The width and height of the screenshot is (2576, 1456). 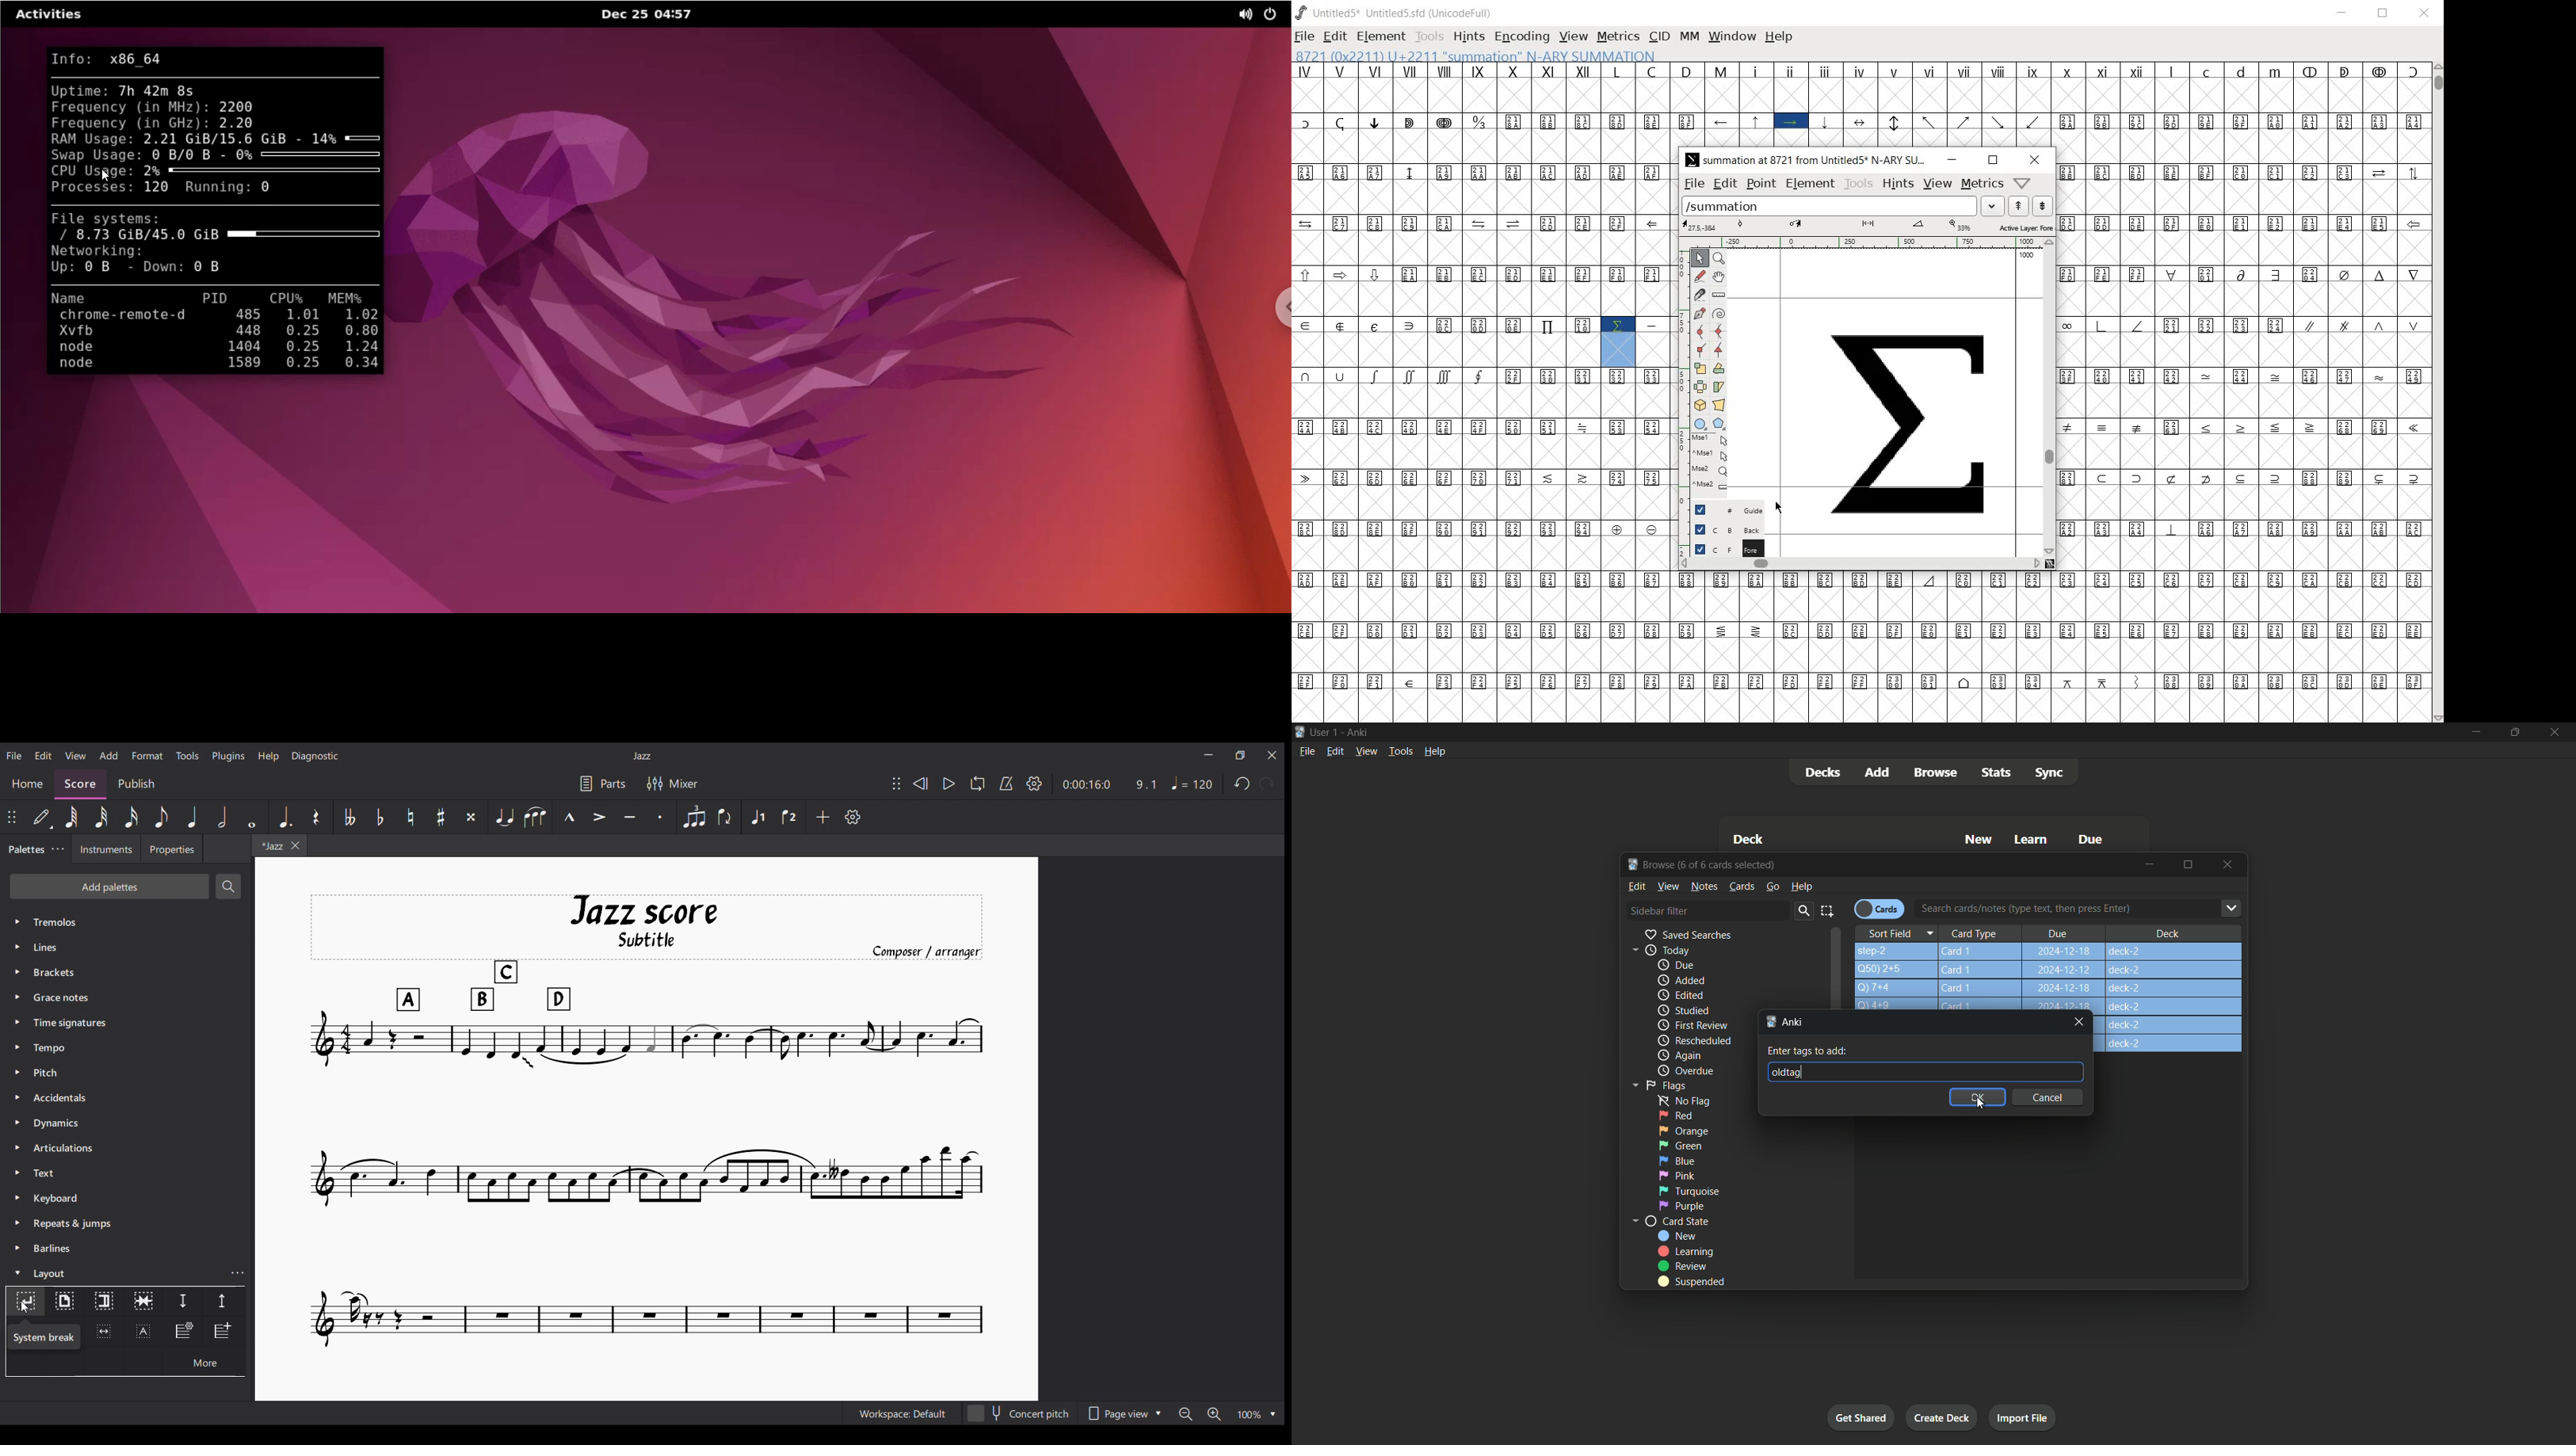 What do you see at coordinates (504, 817) in the screenshot?
I see `Tie` at bounding box center [504, 817].